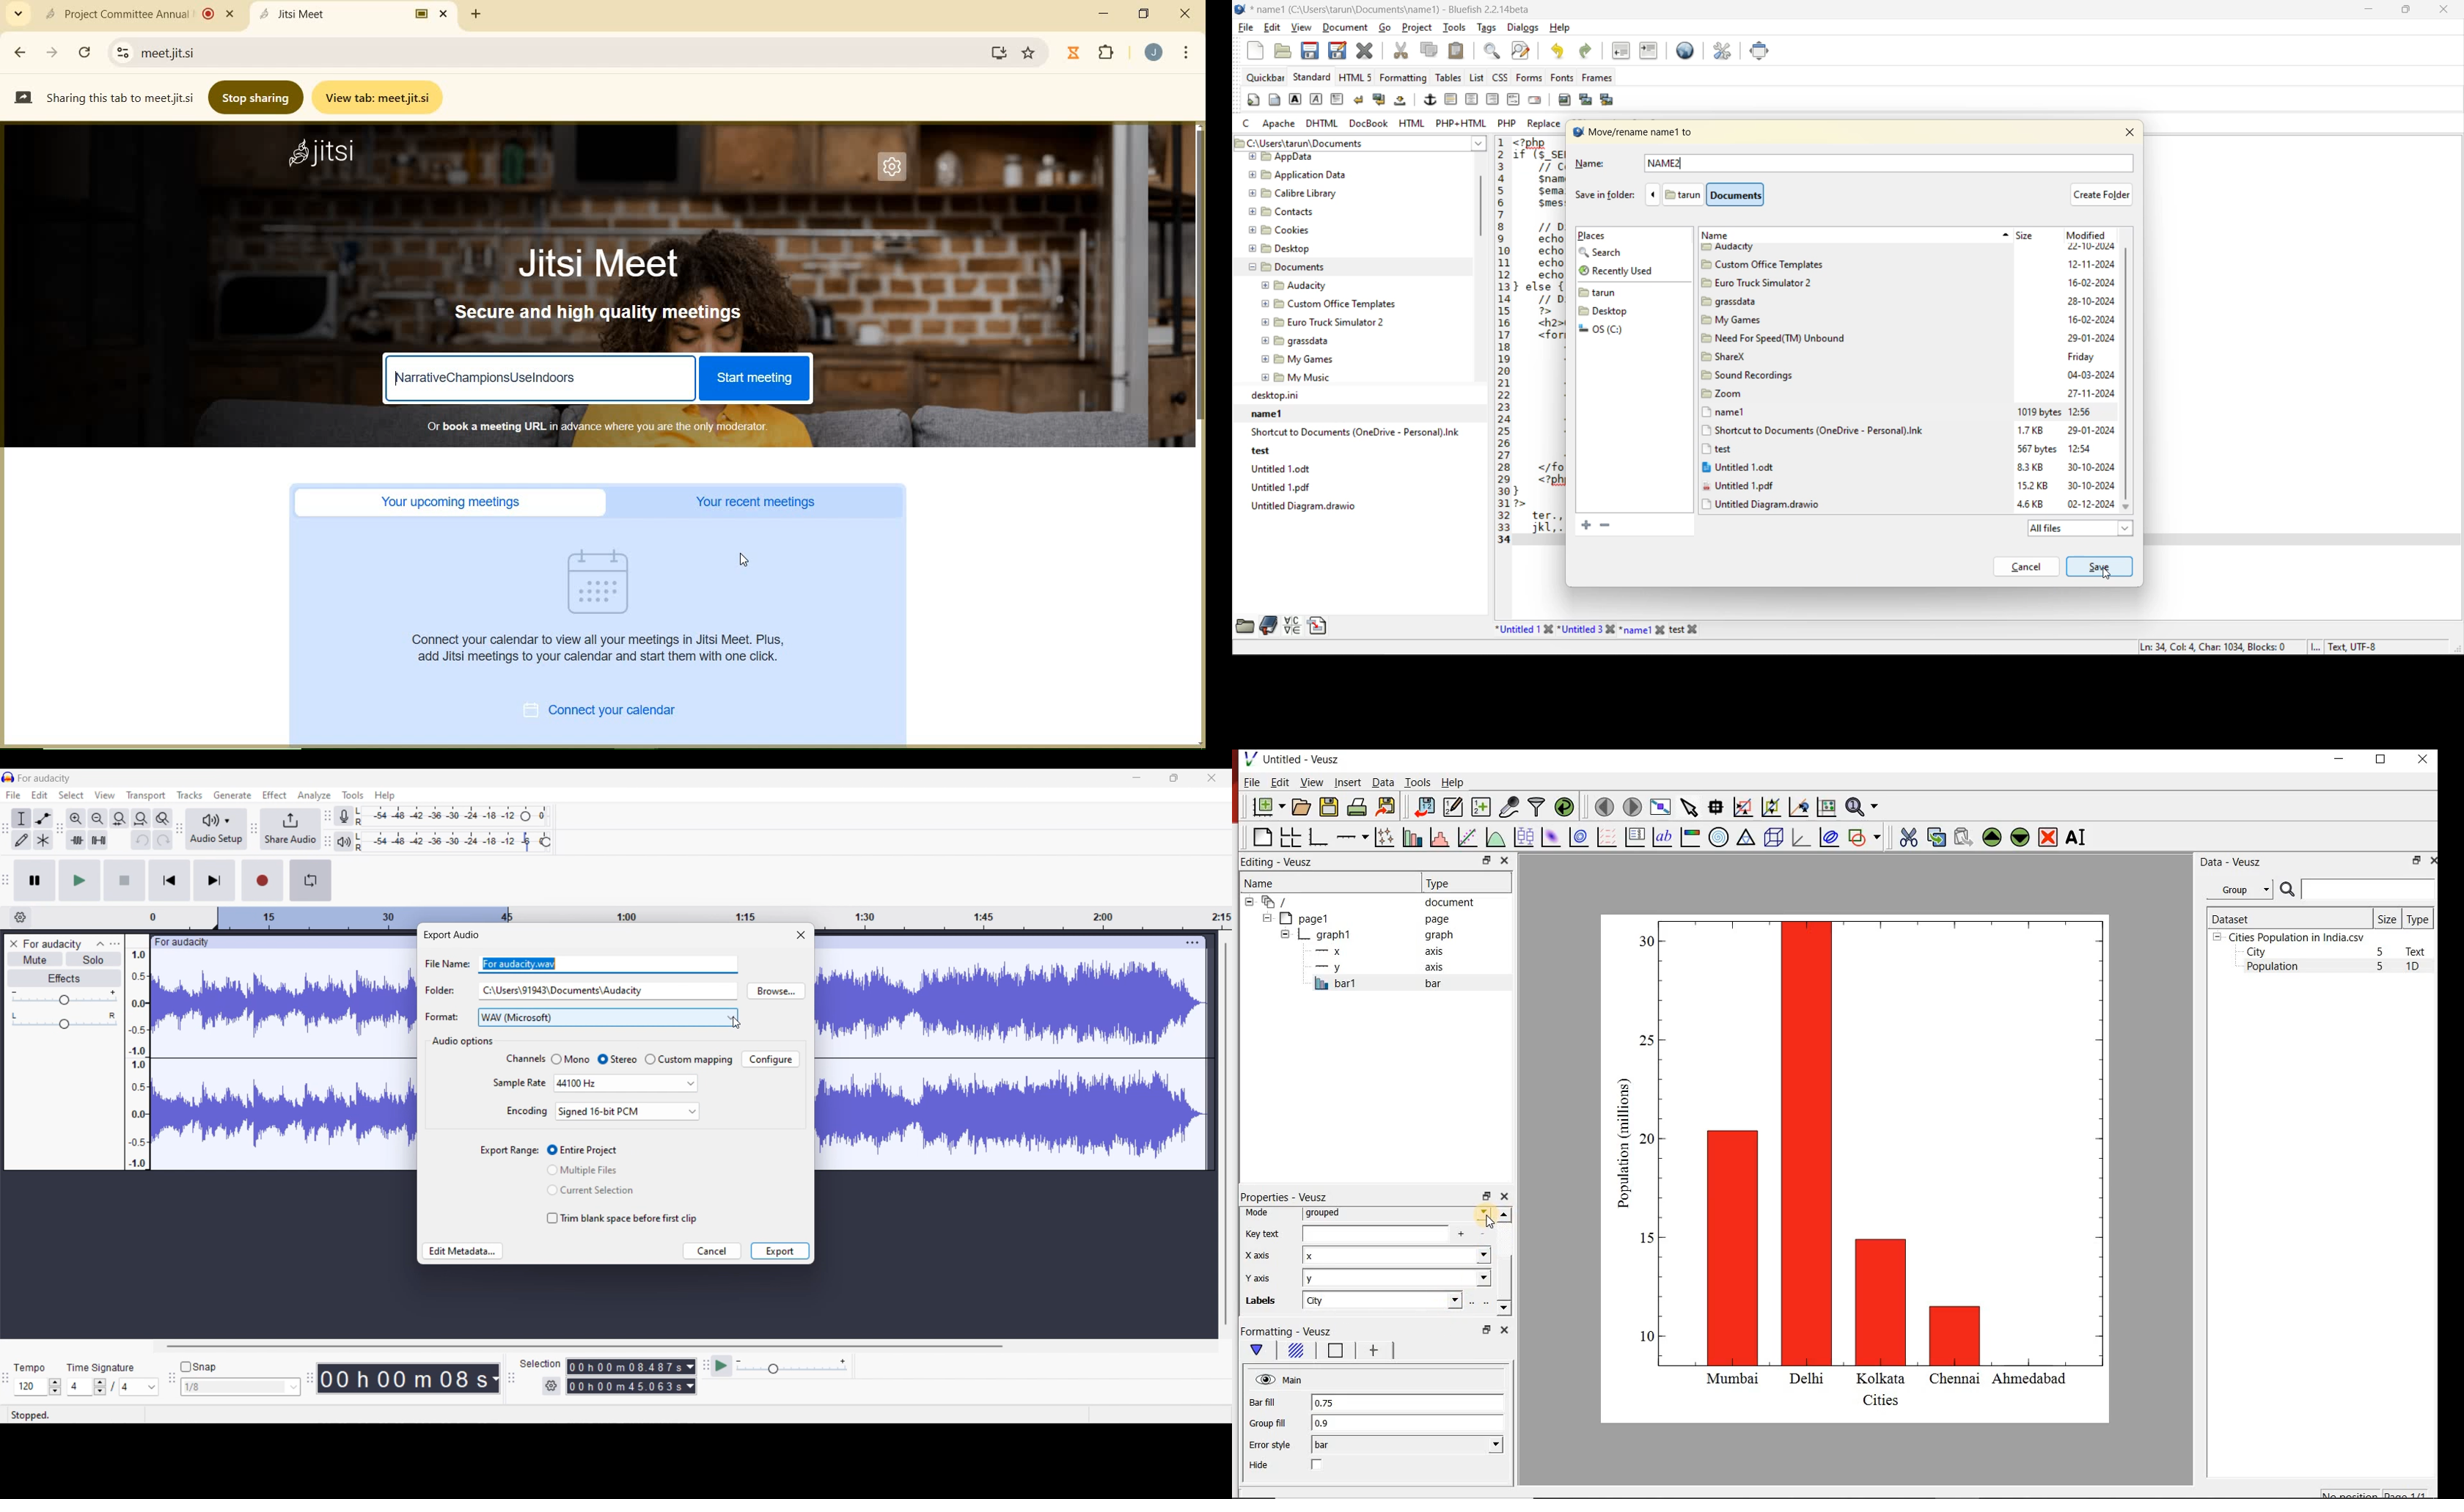 The image size is (2464, 1512). What do you see at coordinates (43, 819) in the screenshot?
I see `Envelop tool` at bounding box center [43, 819].